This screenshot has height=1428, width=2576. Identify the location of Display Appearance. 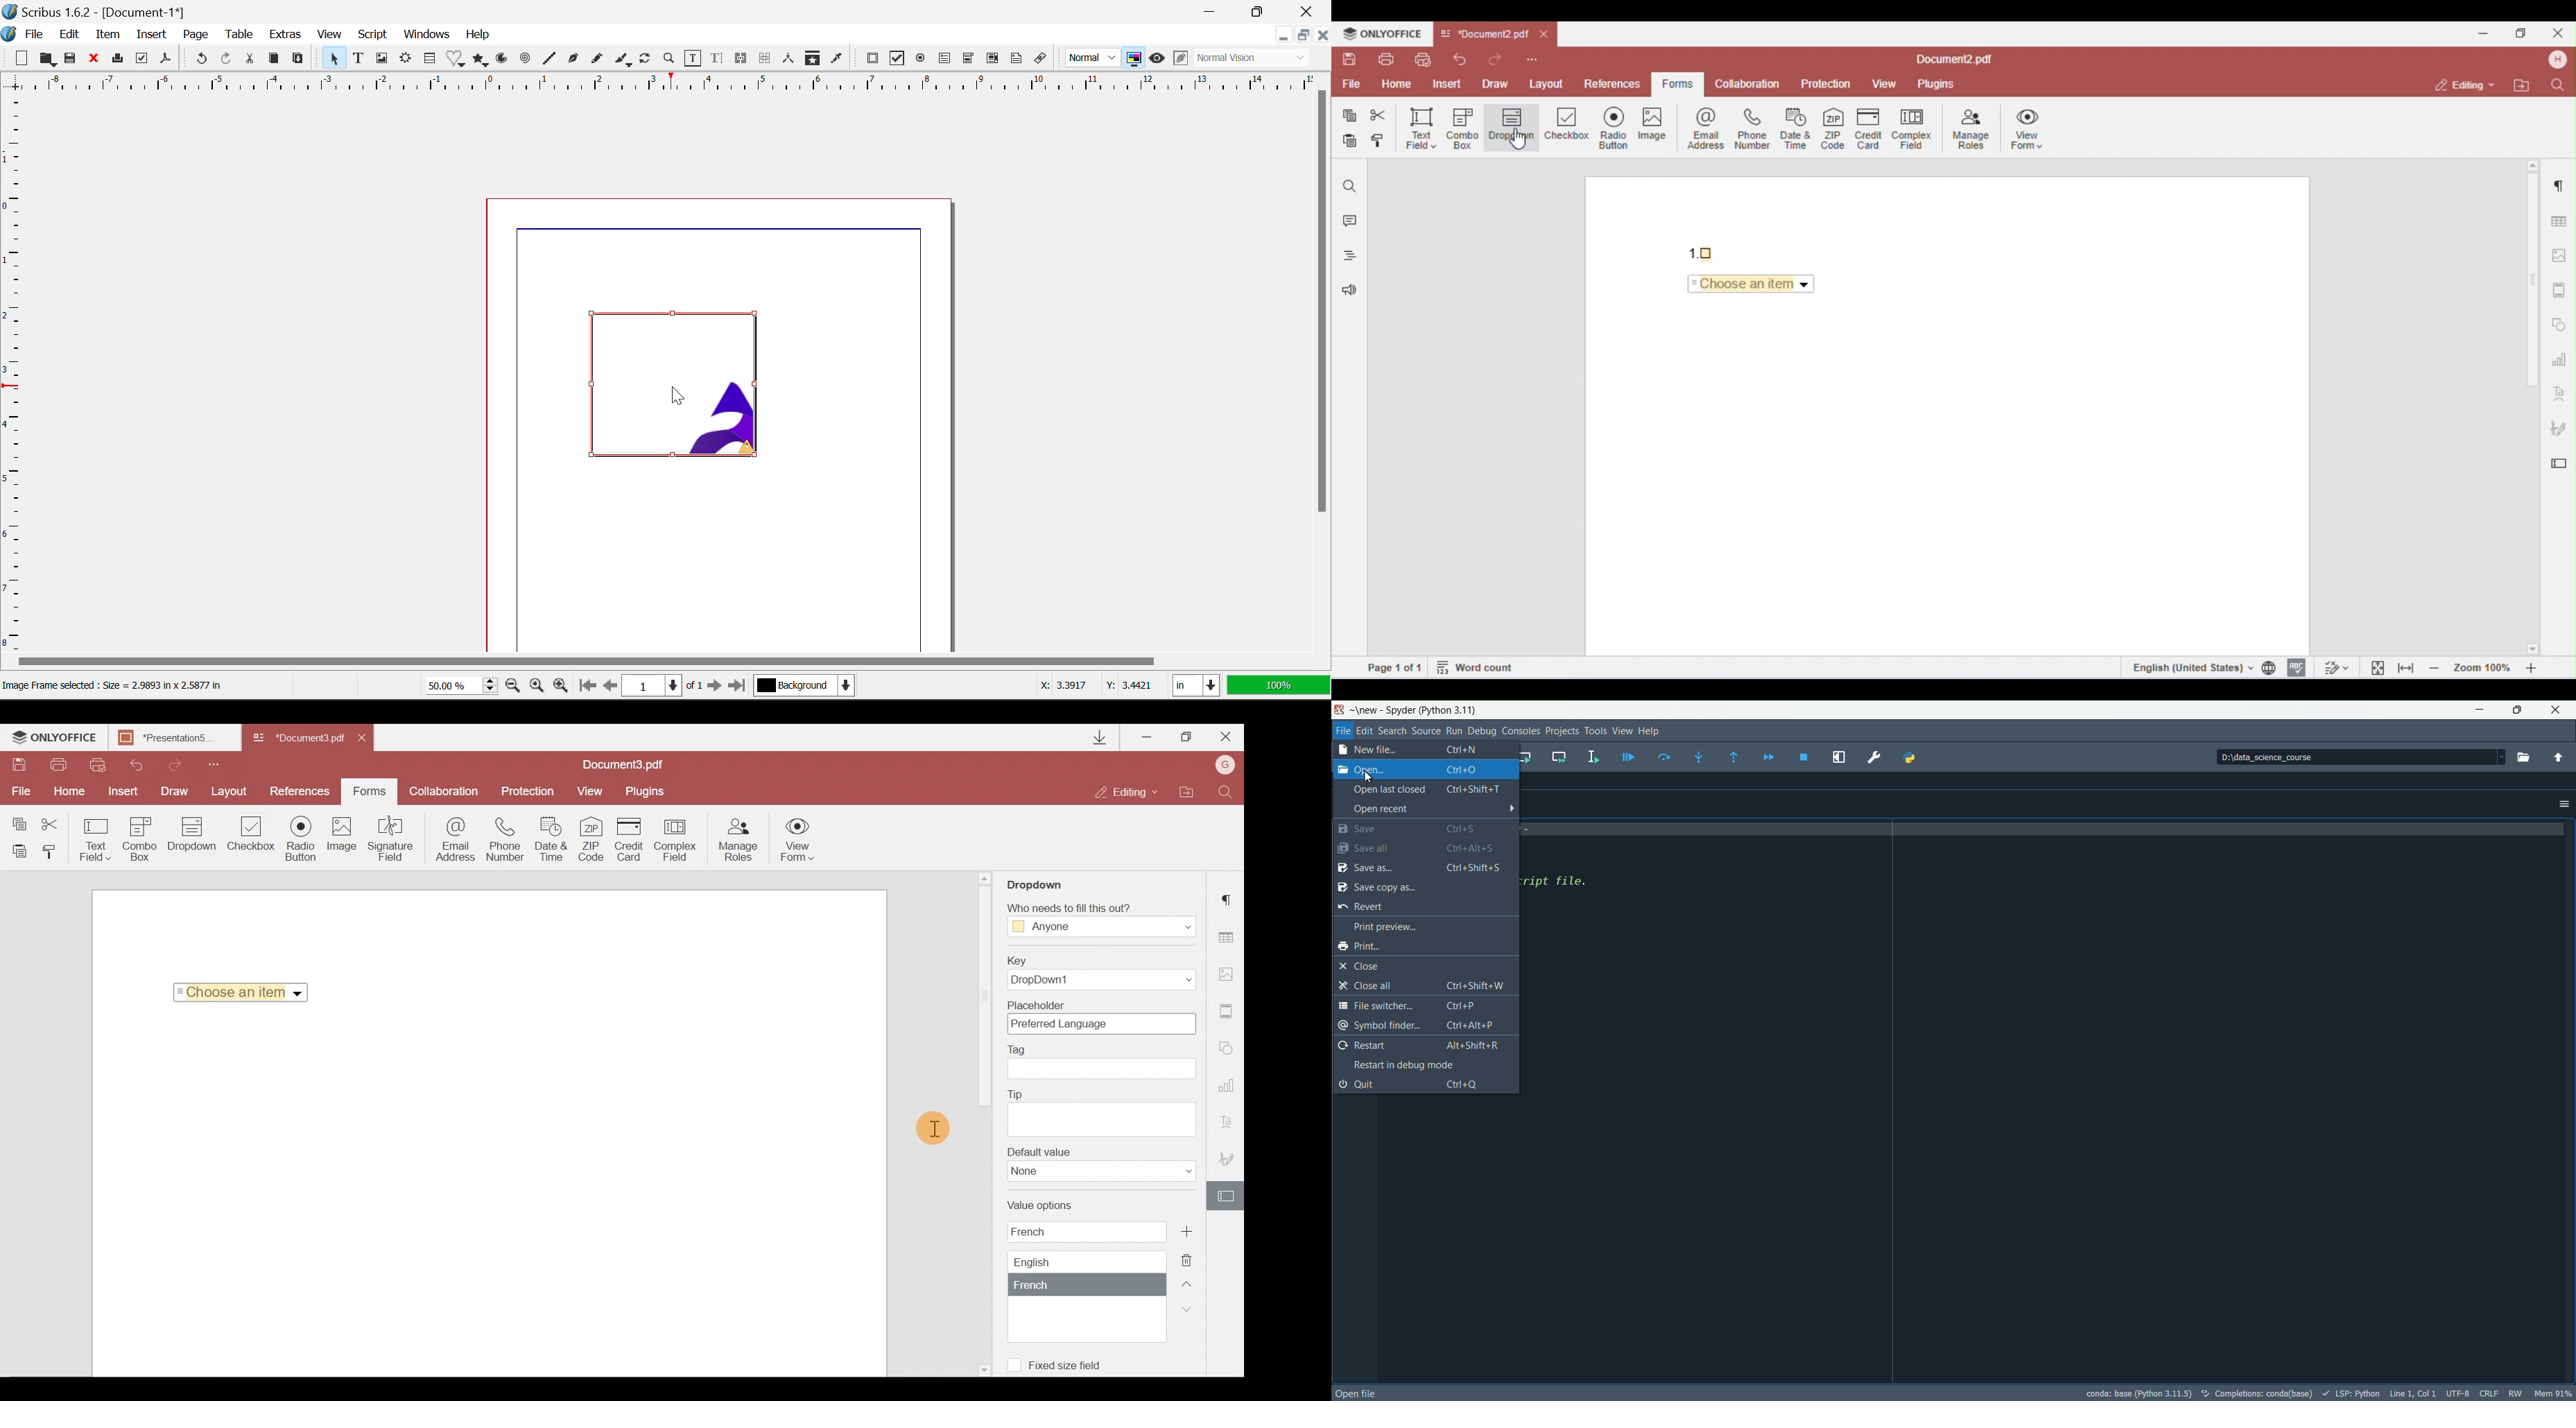
(1256, 58).